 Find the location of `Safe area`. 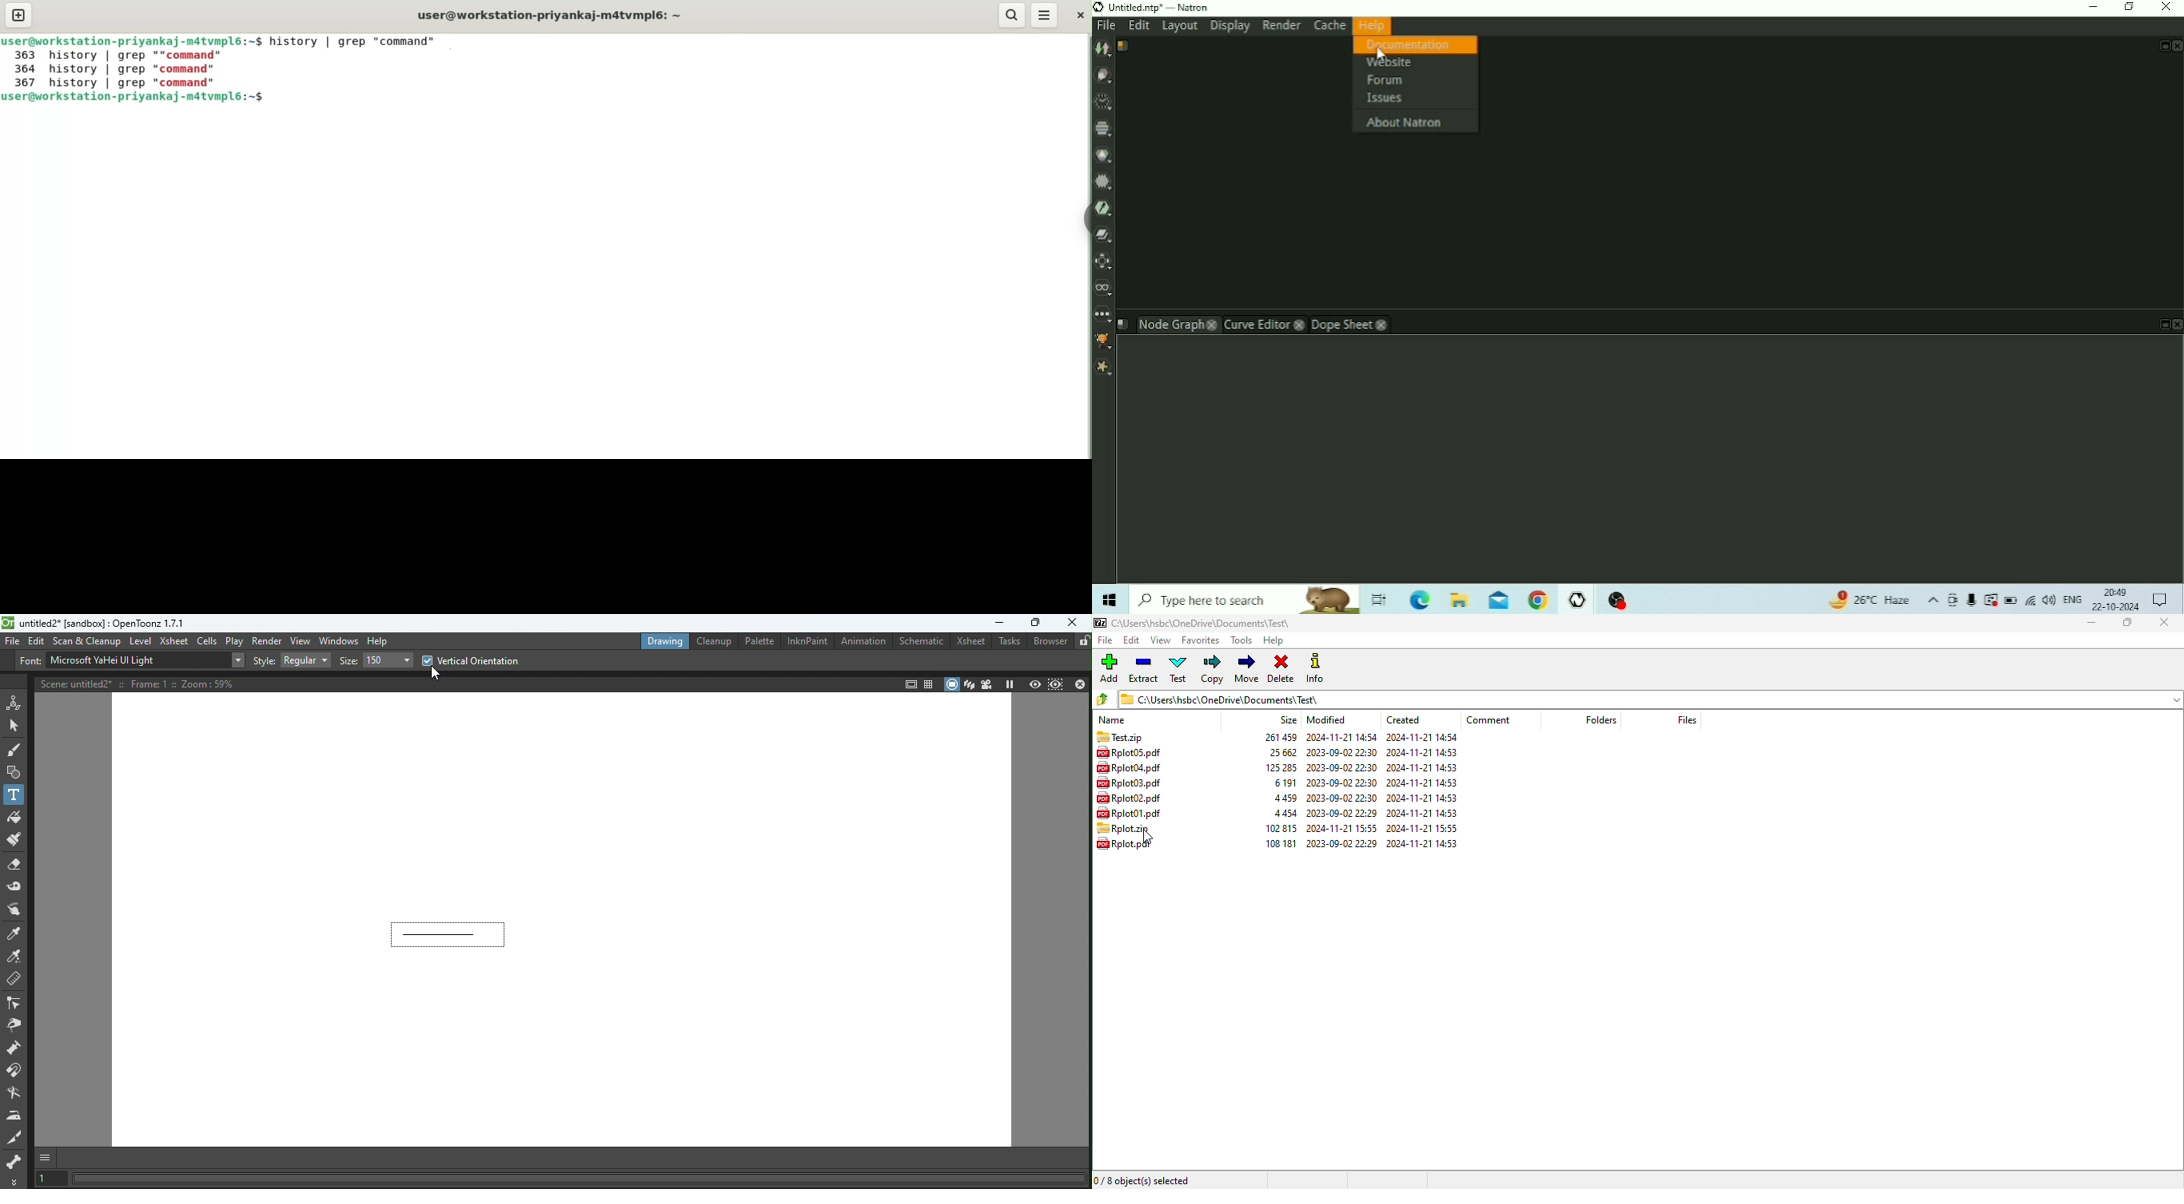

Safe area is located at coordinates (909, 684).